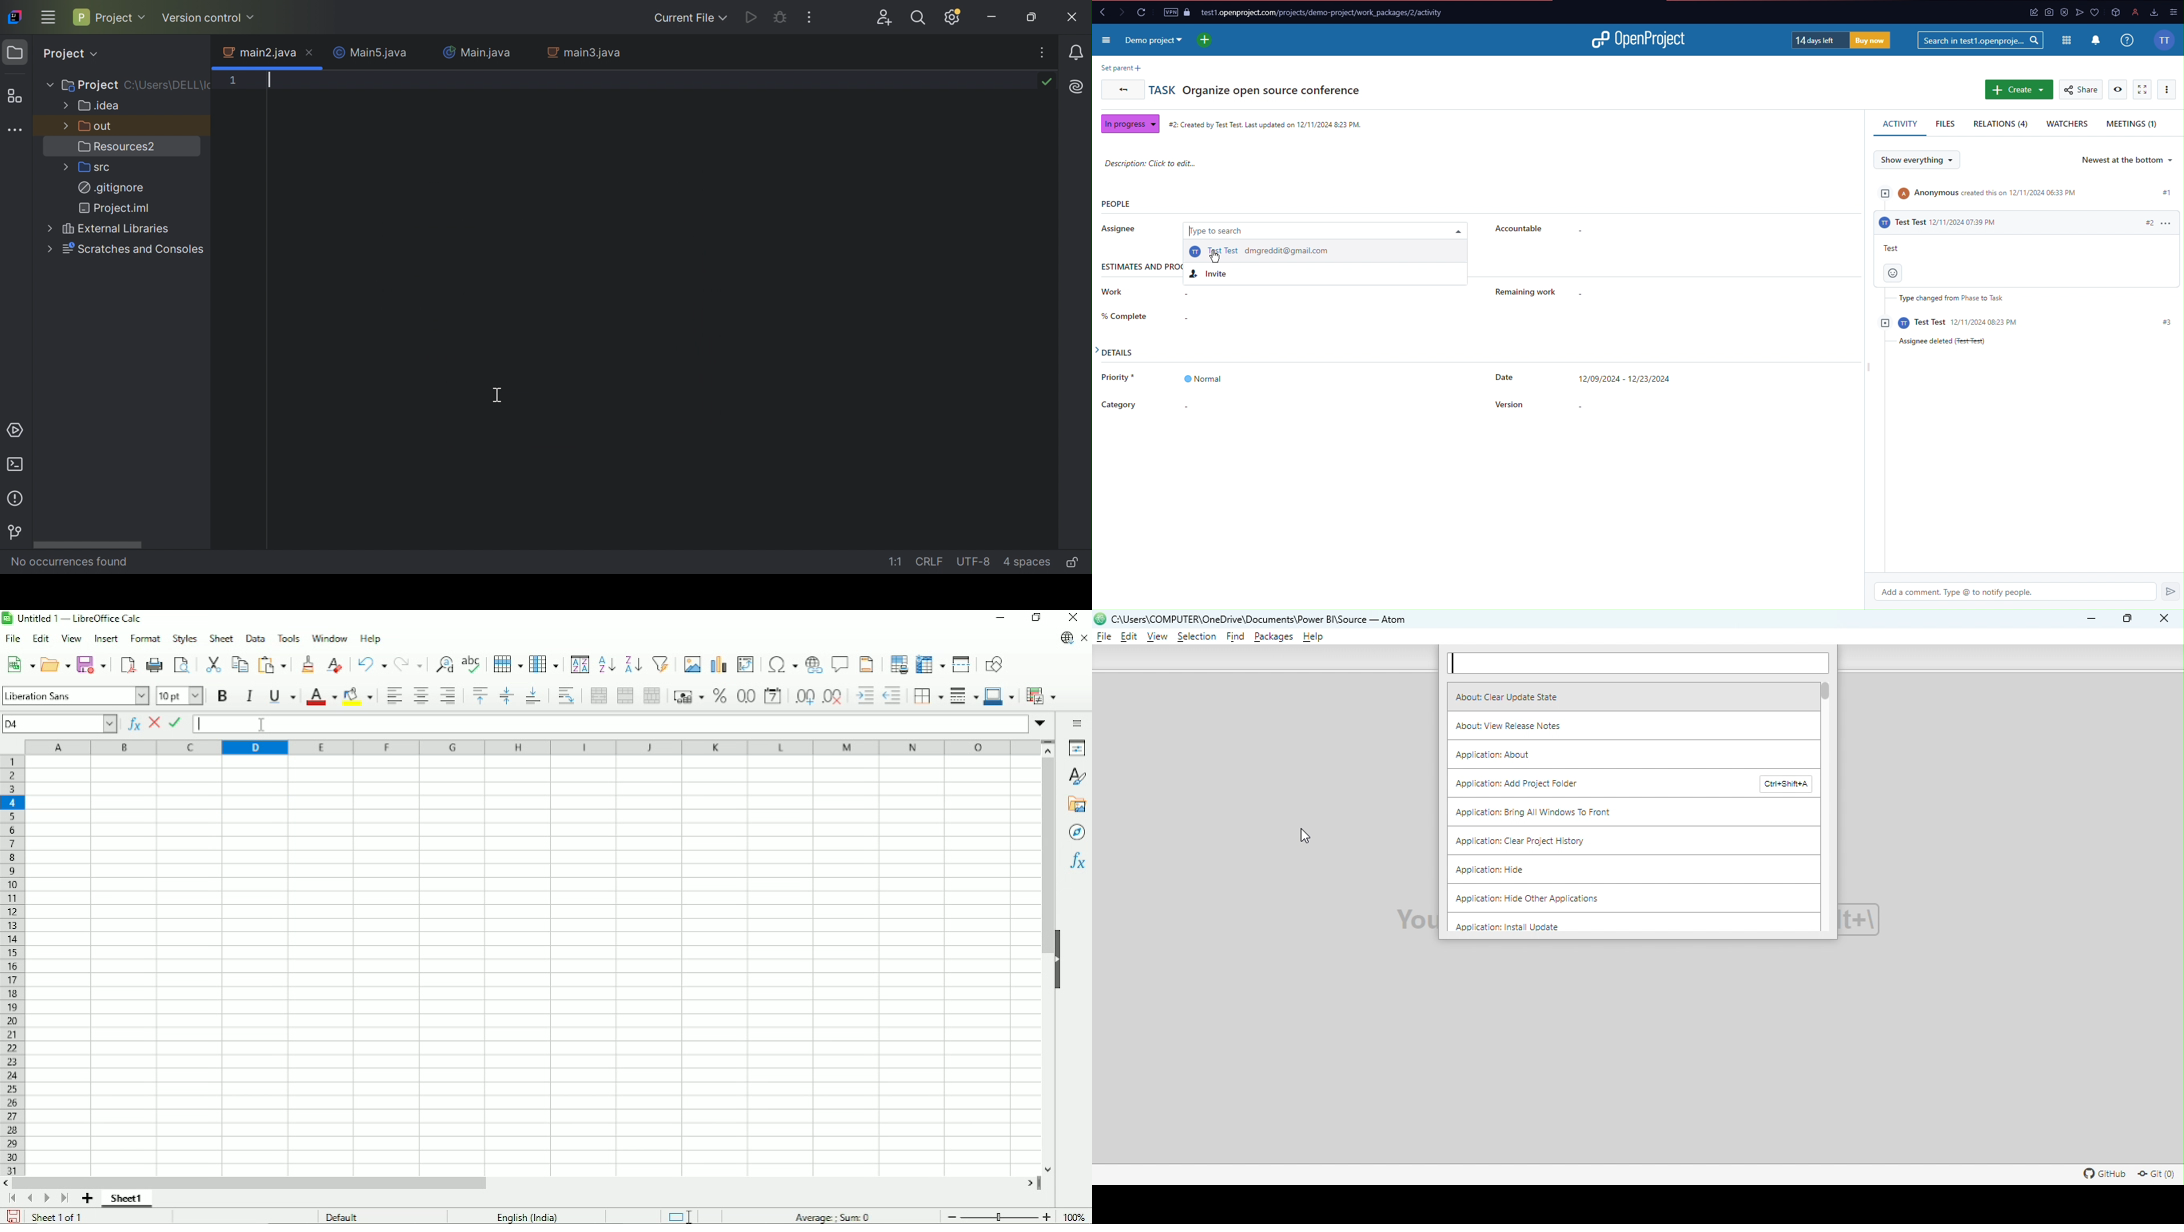  I want to click on Border style, so click(966, 696).